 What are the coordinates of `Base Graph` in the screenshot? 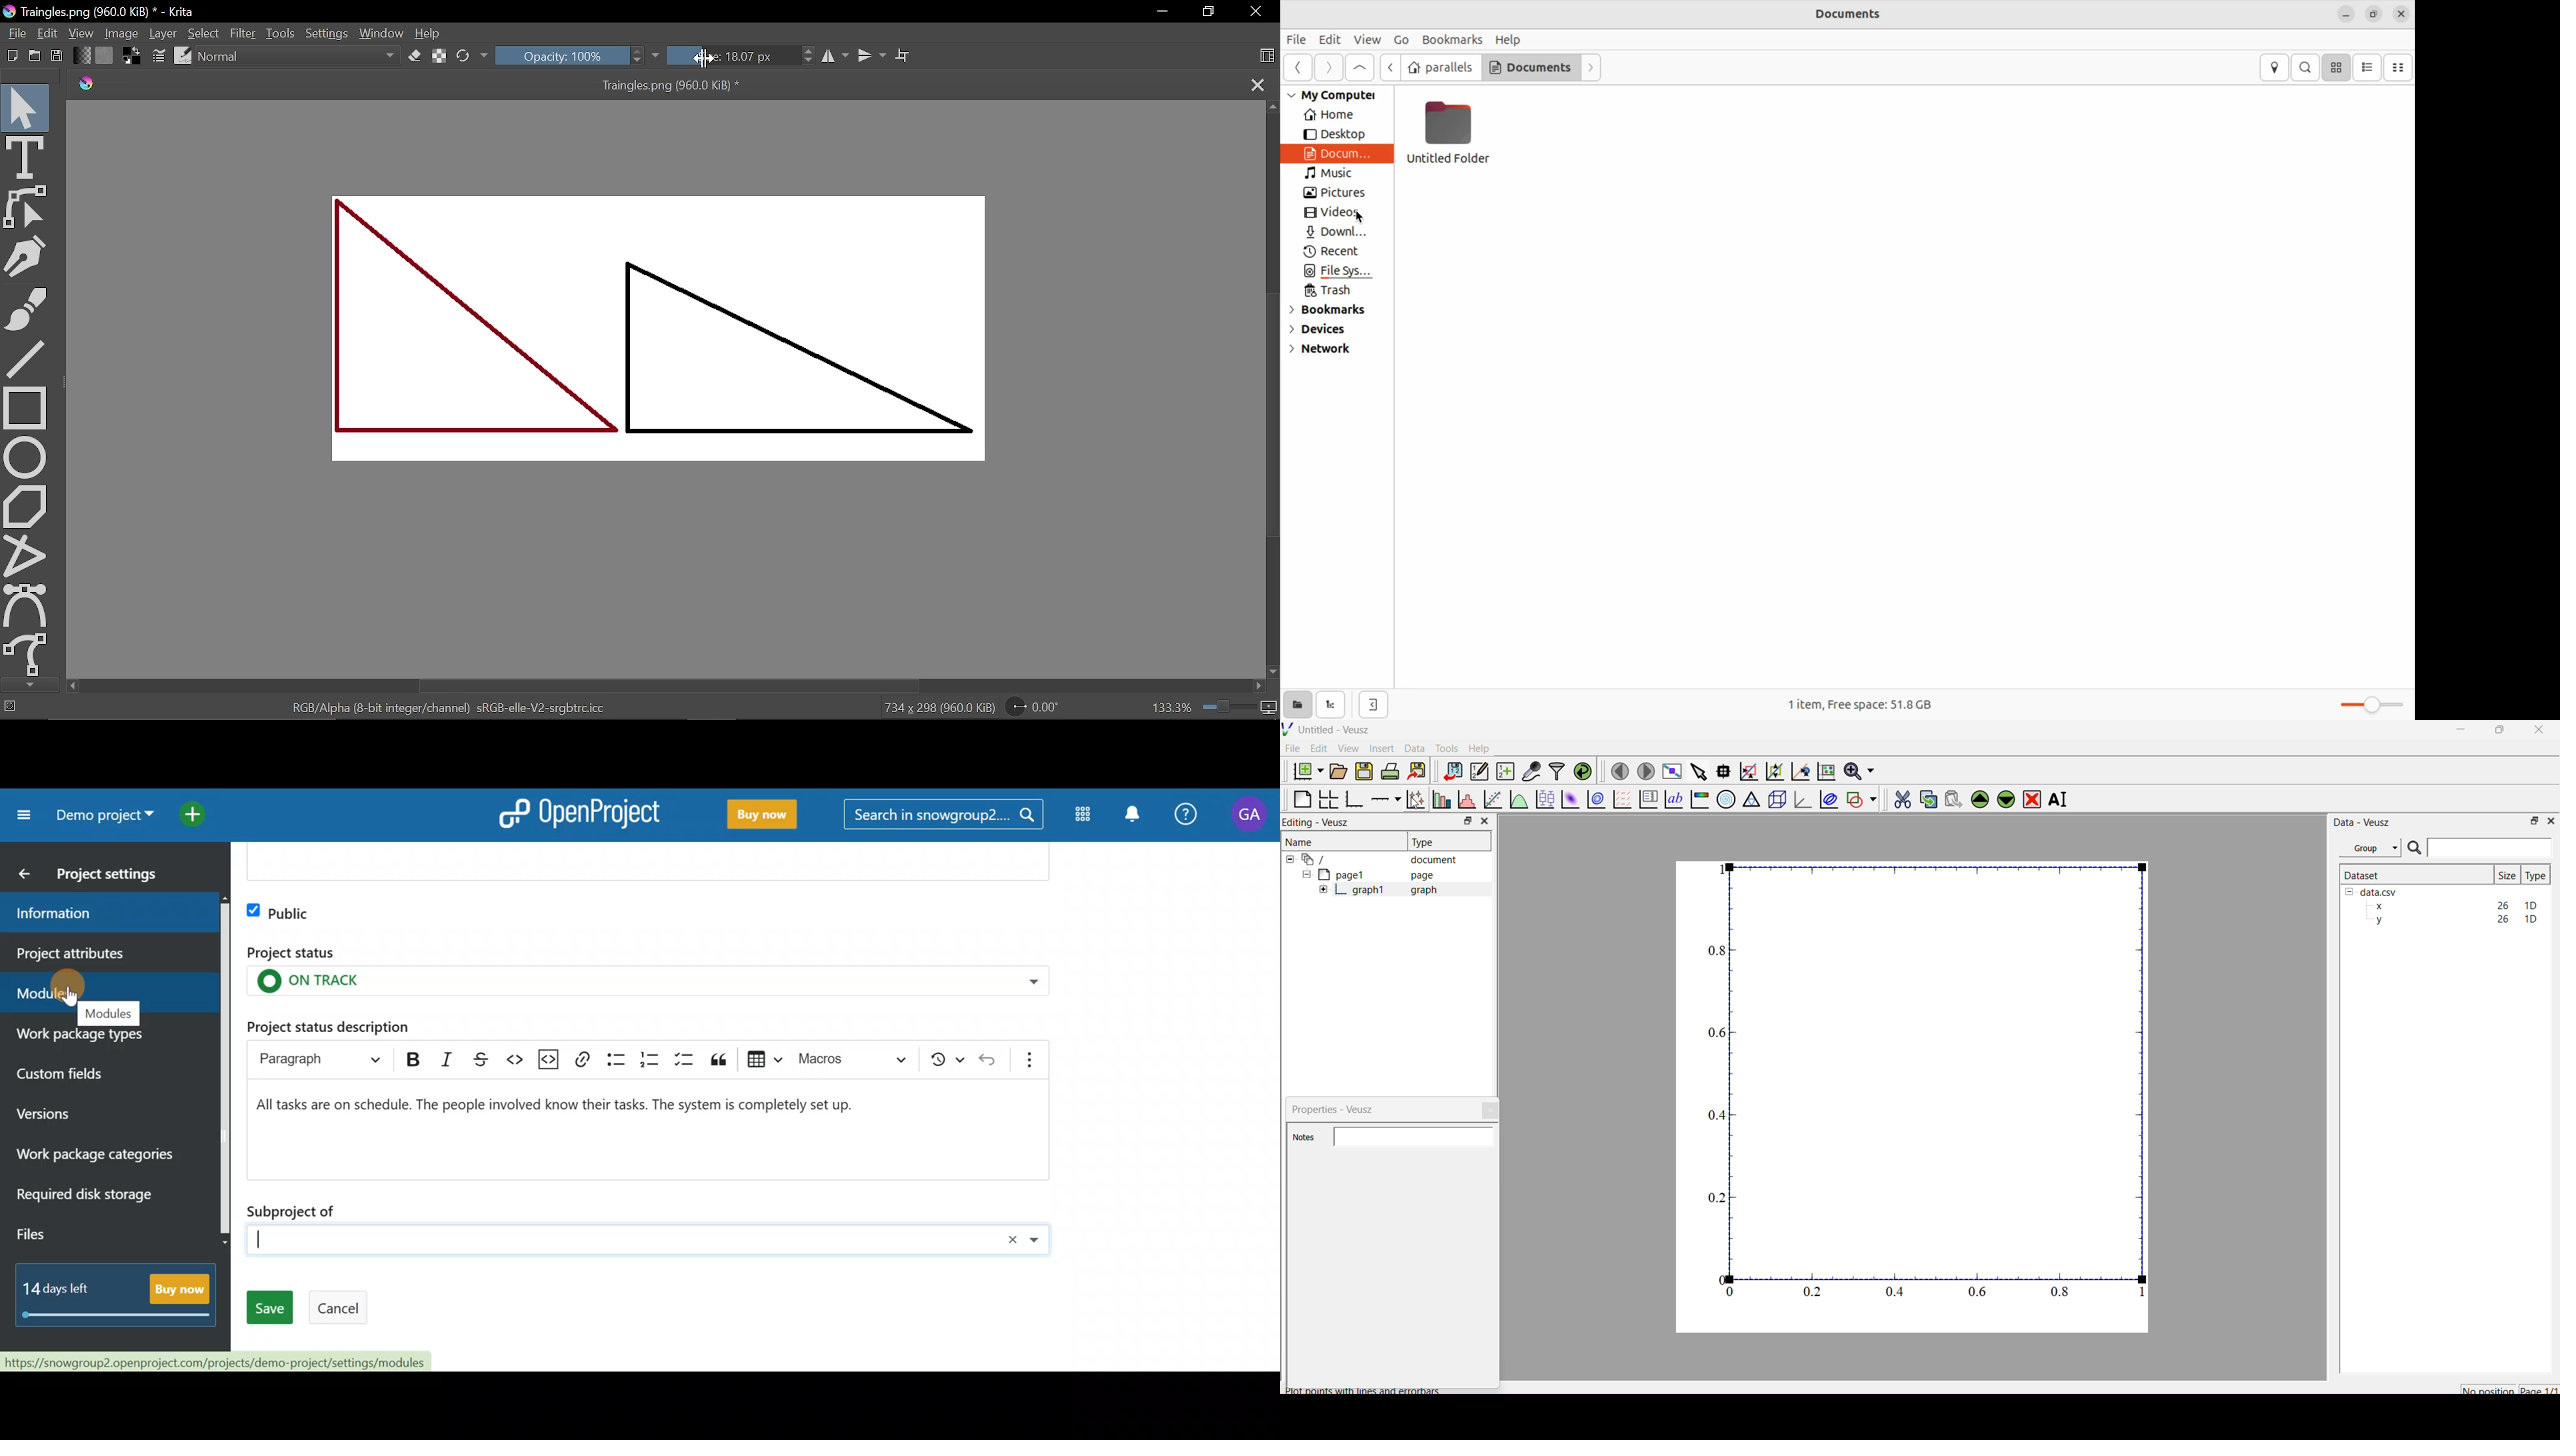 It's located at (1352, 801).